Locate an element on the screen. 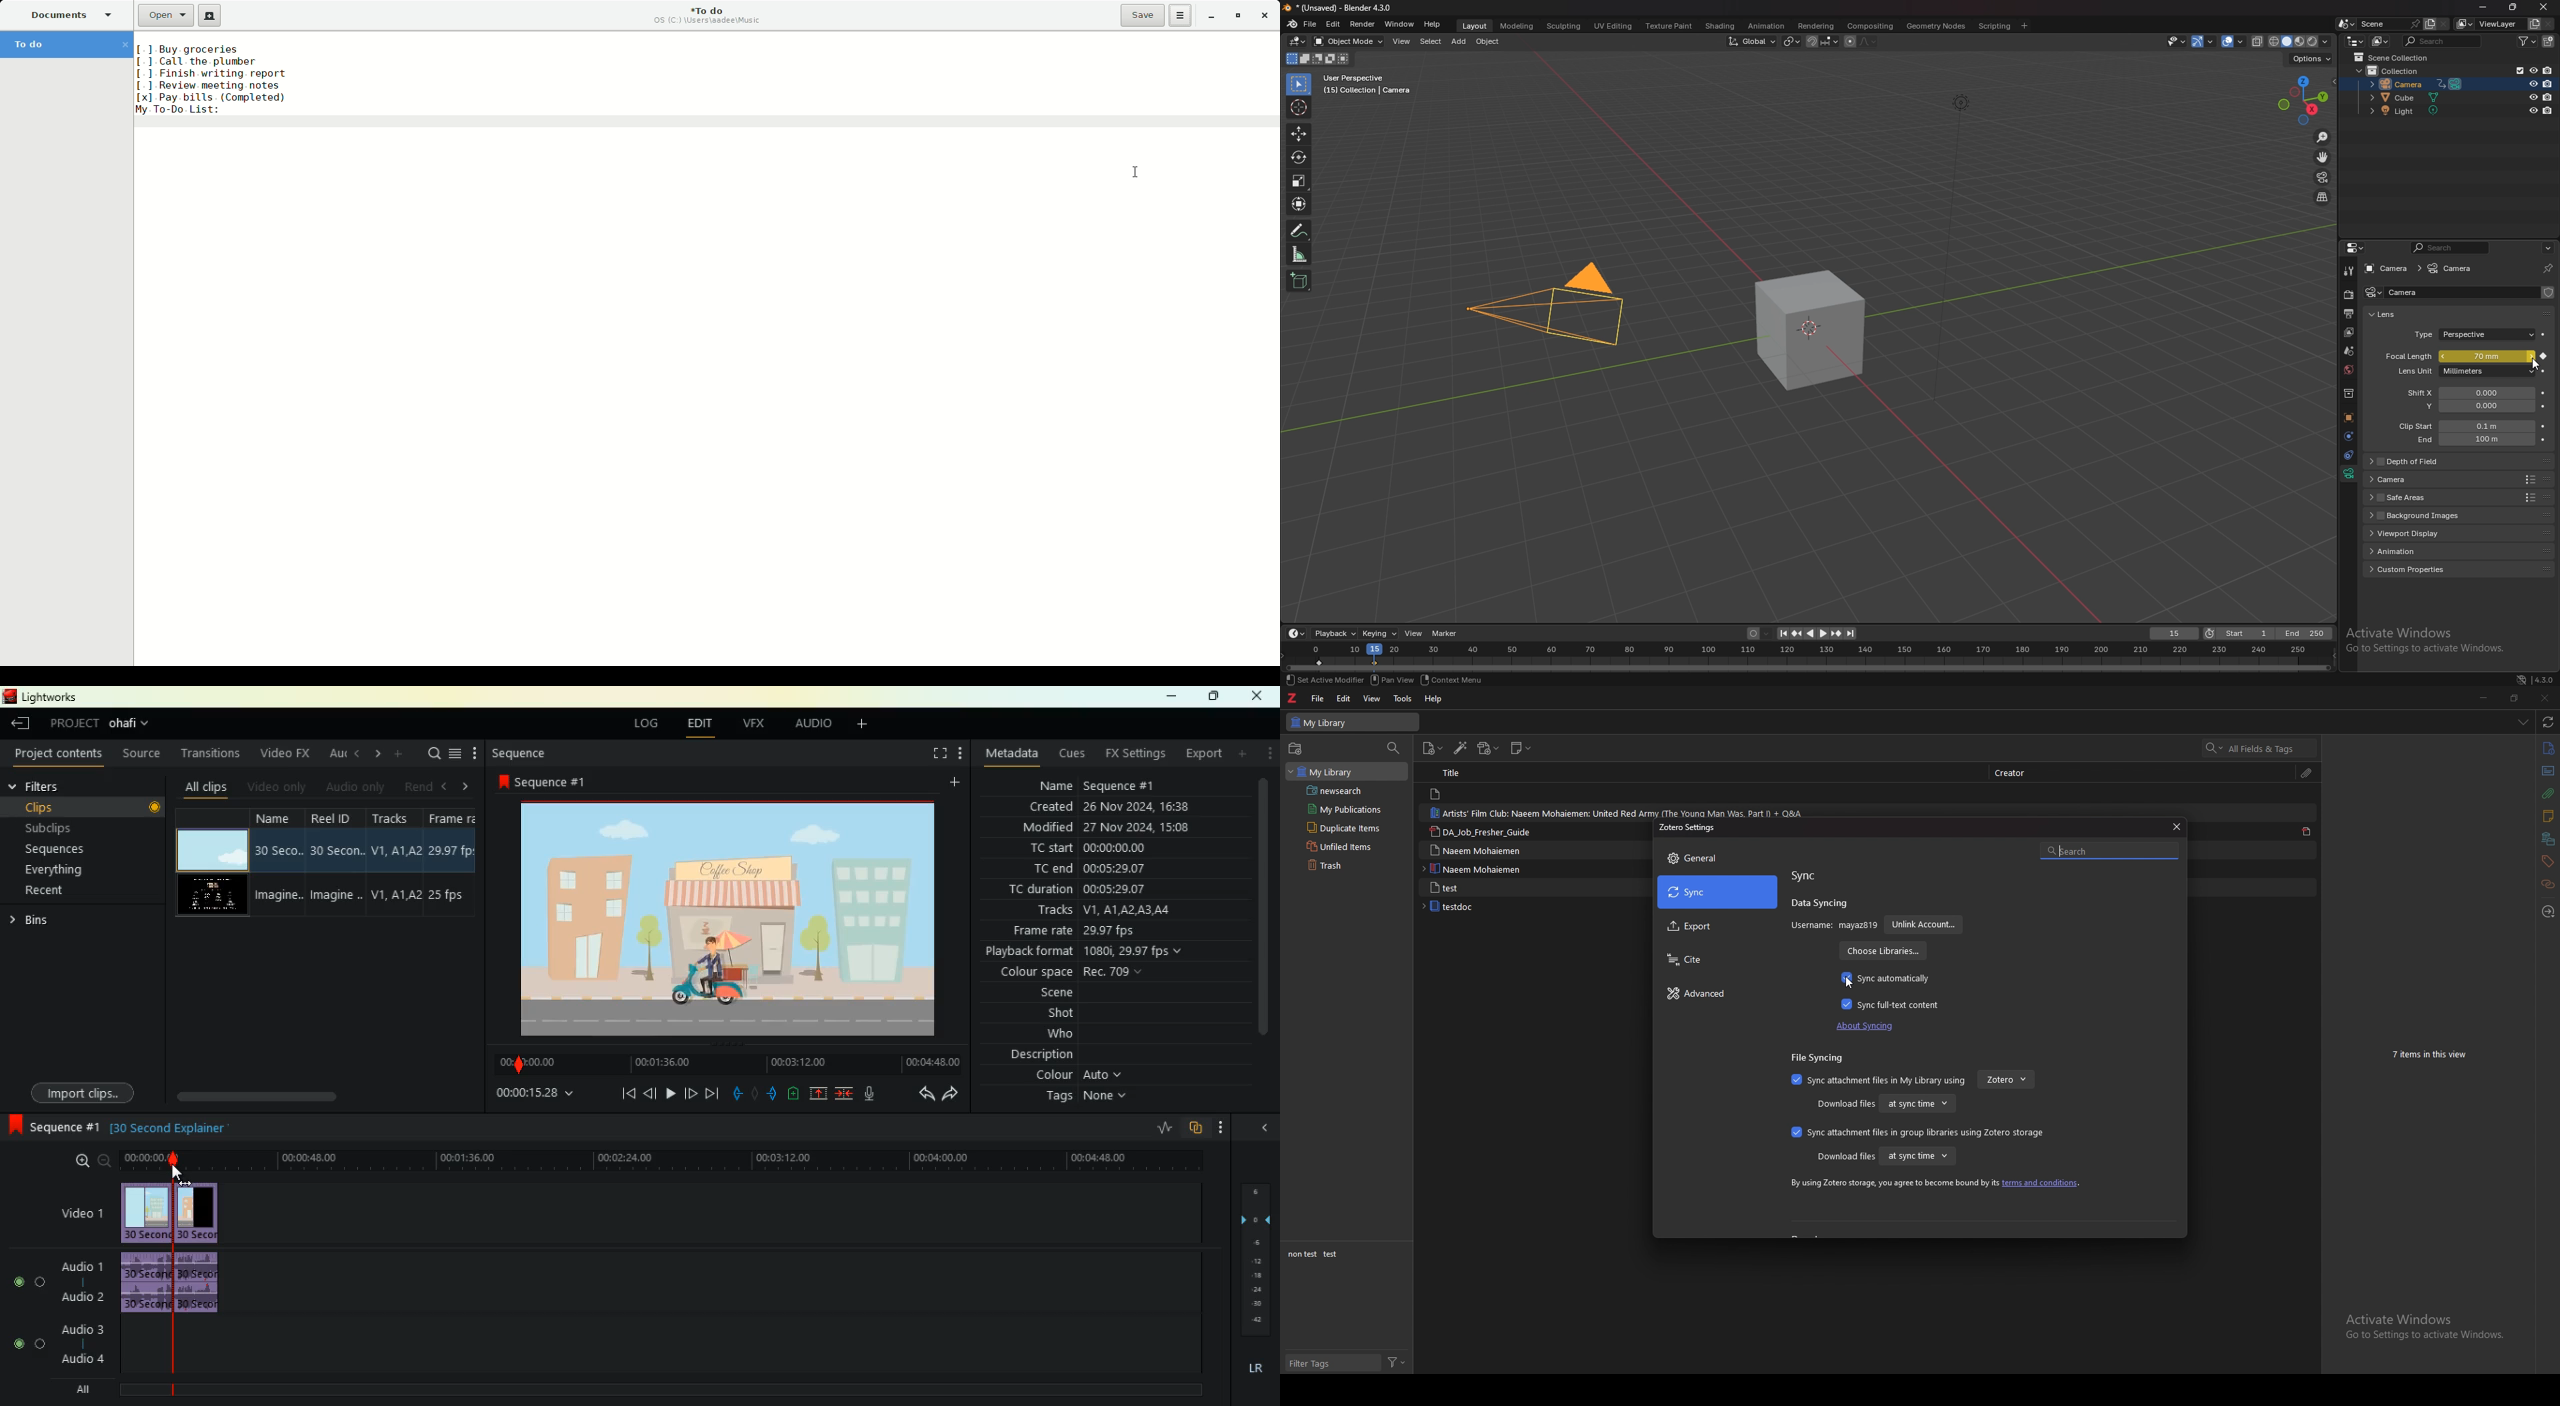 The height and width of the screenshot is (1428, 2576). unfiled items is located at coordinates (1350, 847).